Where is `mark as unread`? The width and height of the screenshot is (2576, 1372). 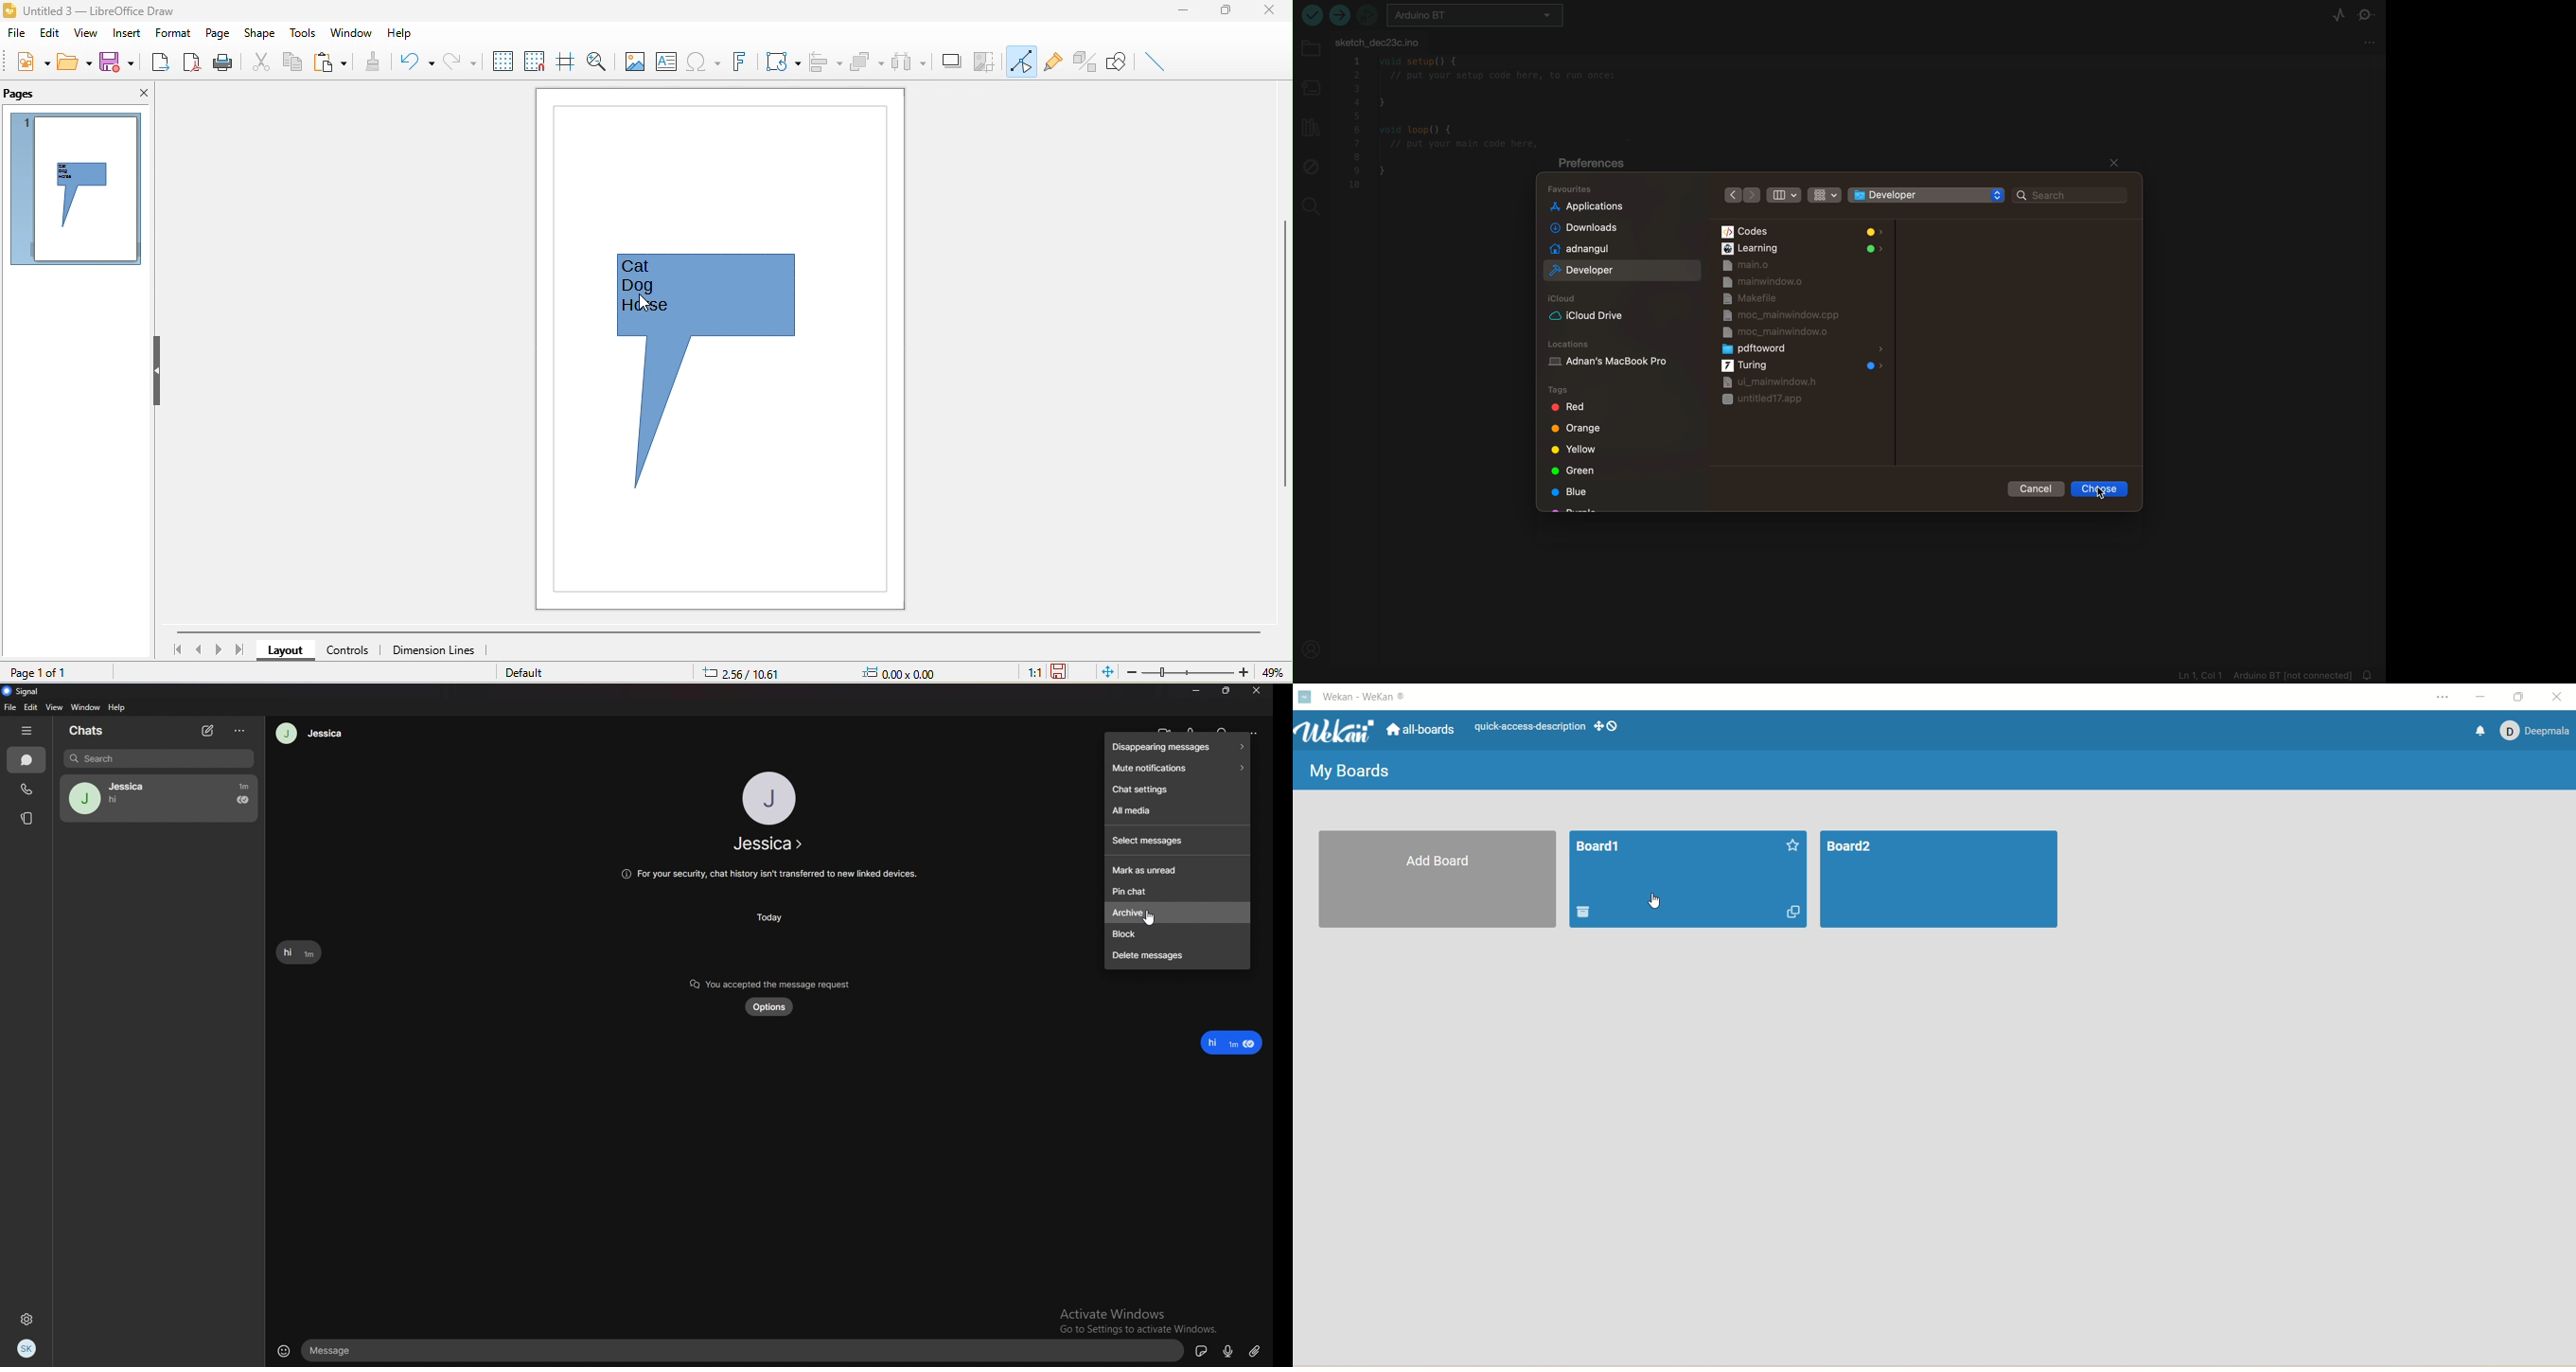 mark as unread is located at coordinates (1177, 869).